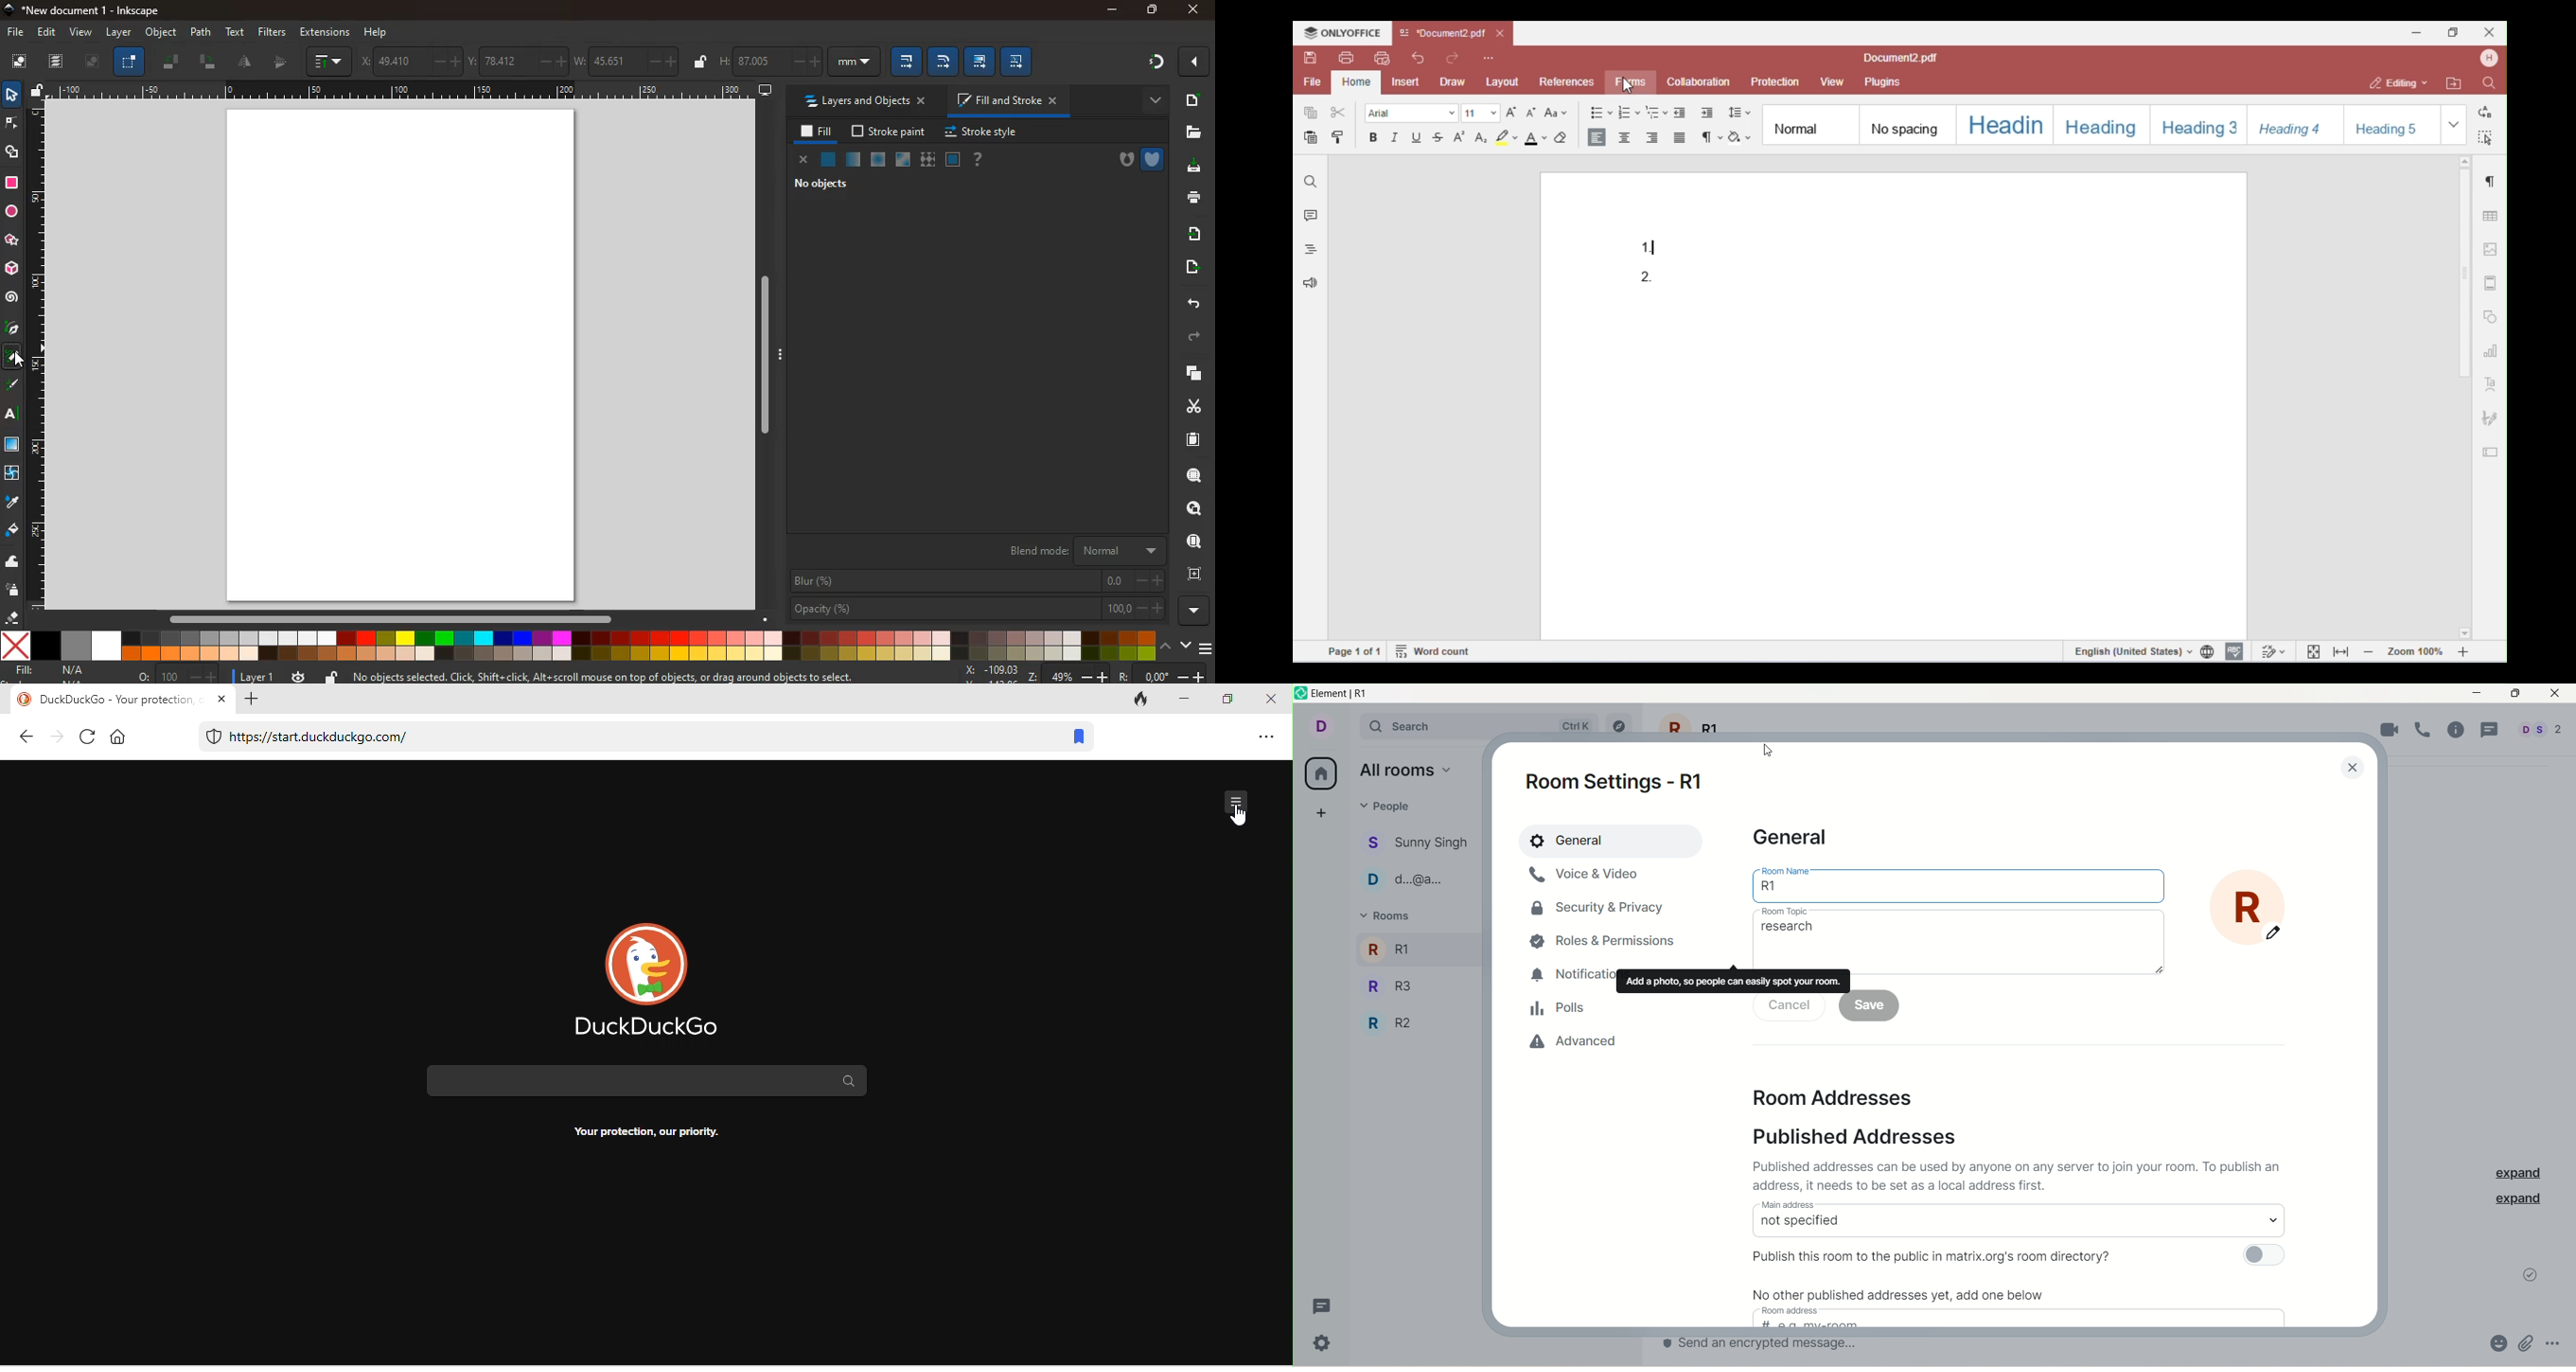  I want to click on text, so click(1906, 1298).